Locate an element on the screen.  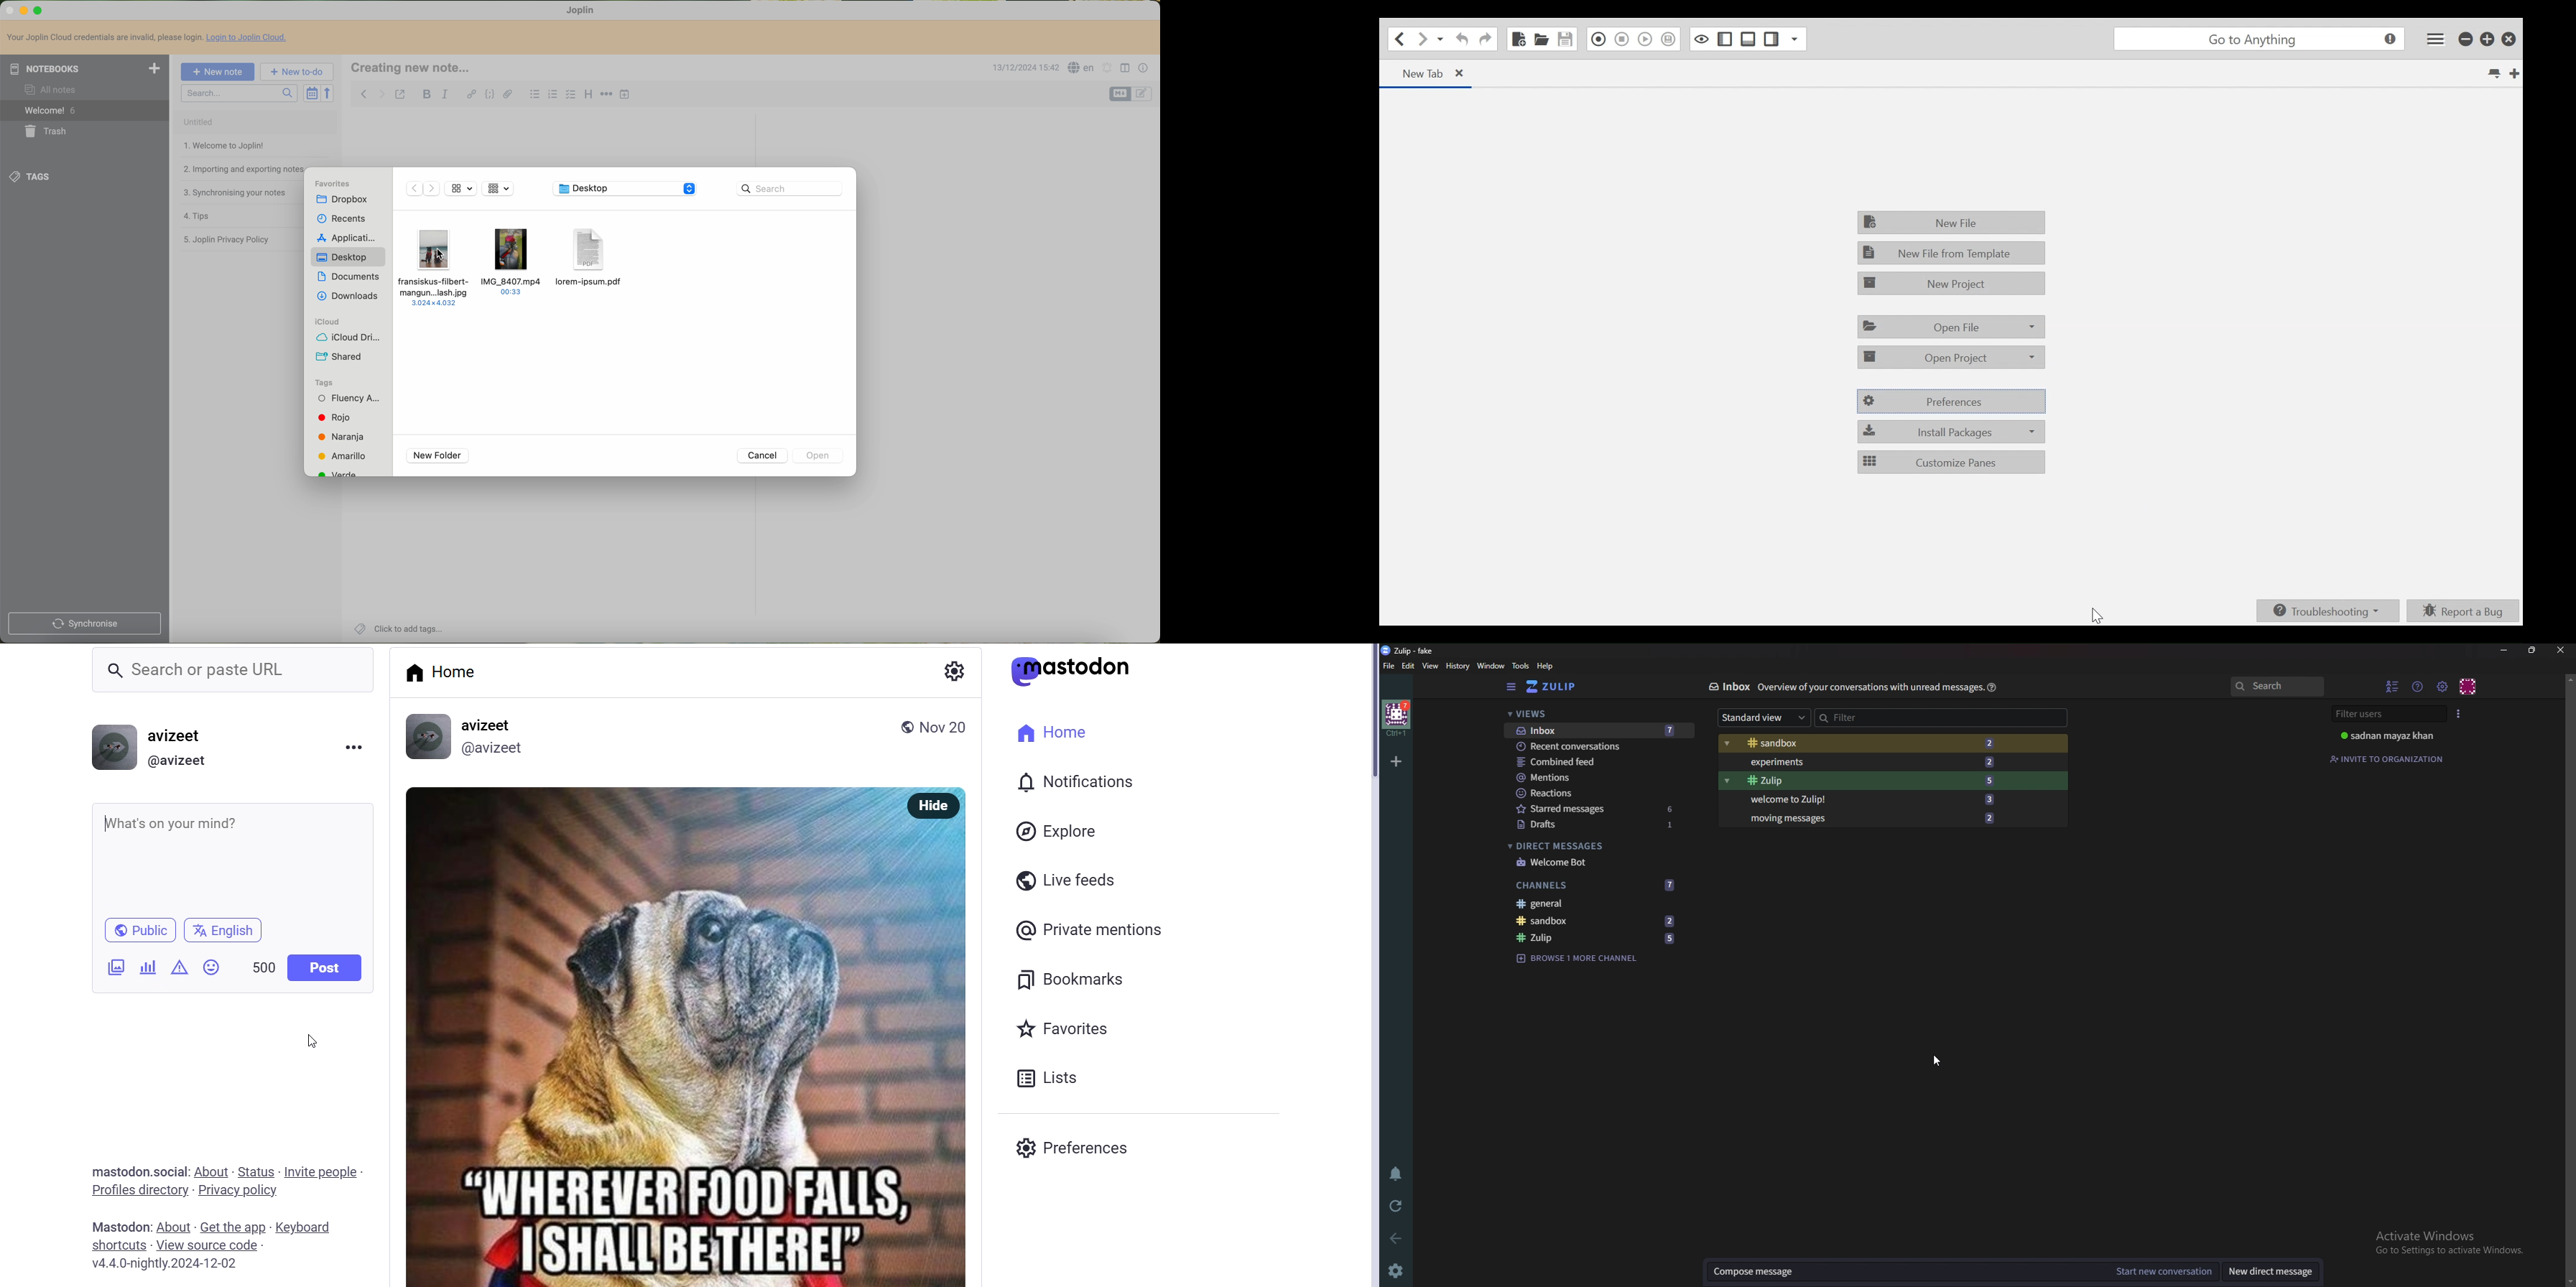
applications is located at coordinates (349, 239).